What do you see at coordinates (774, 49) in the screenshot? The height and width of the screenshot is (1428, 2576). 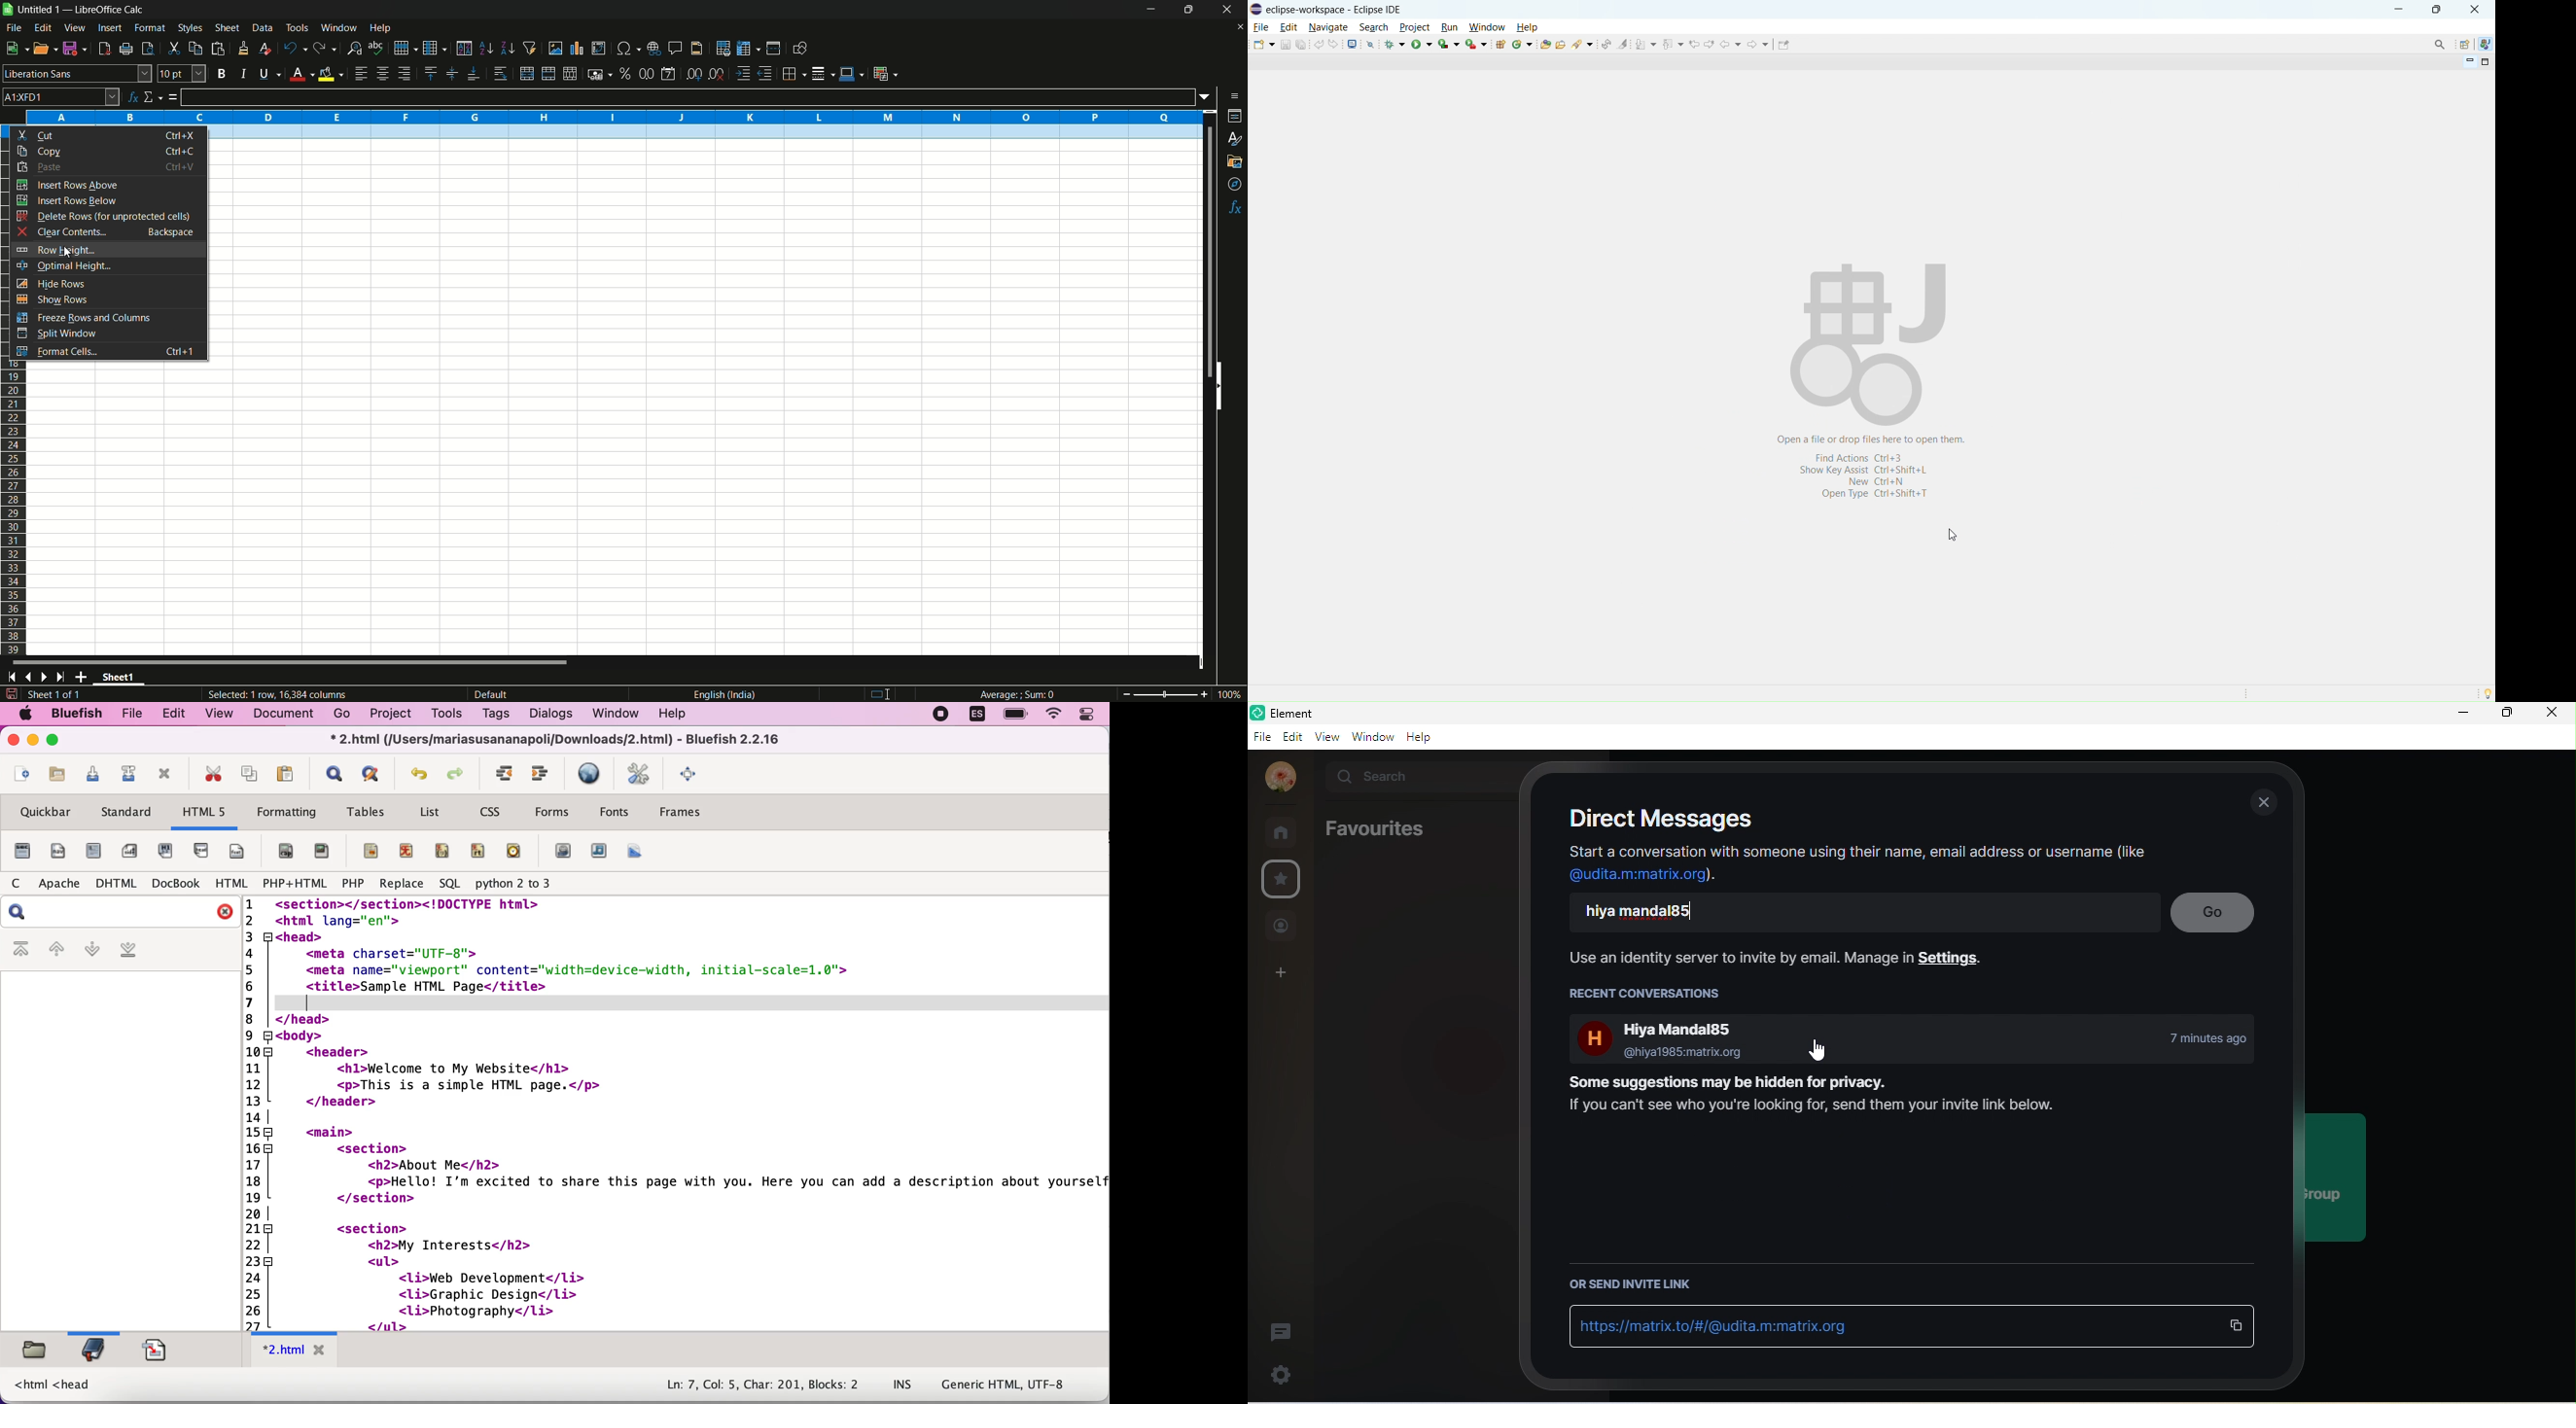 I see `split window` at bounding box center [774, 49].